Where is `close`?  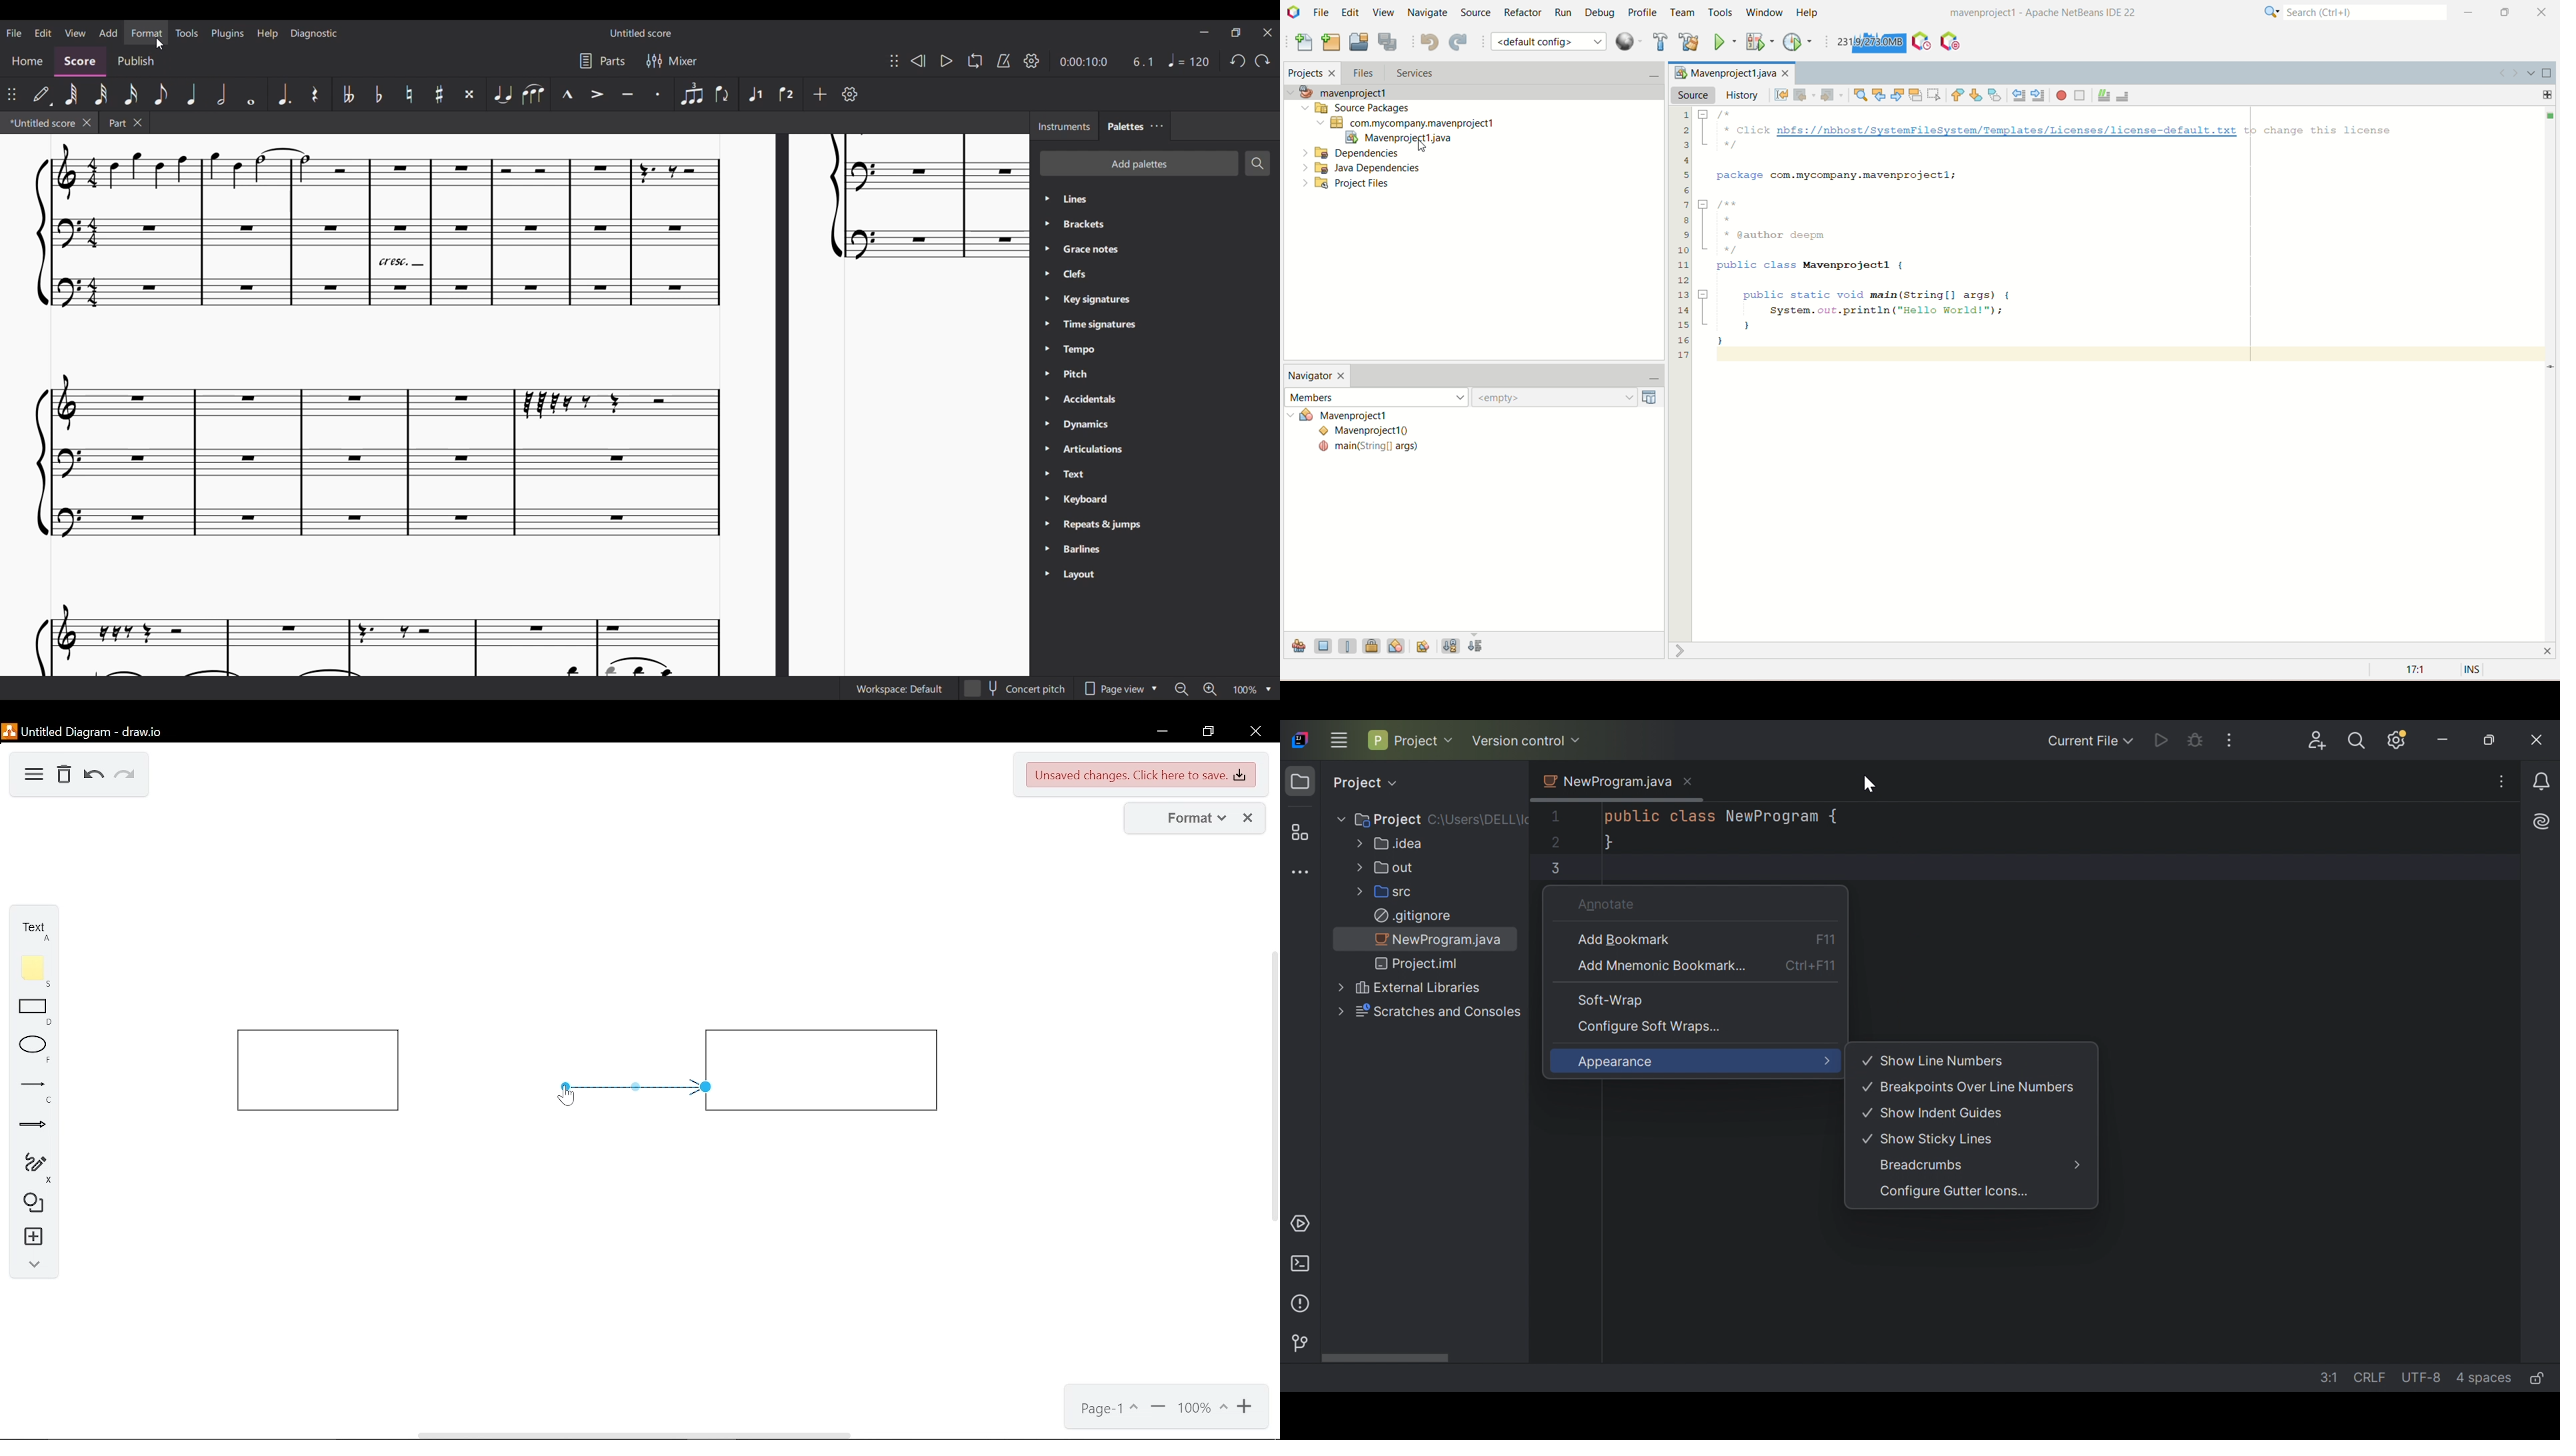
close is located at coordinates (1258, 734).